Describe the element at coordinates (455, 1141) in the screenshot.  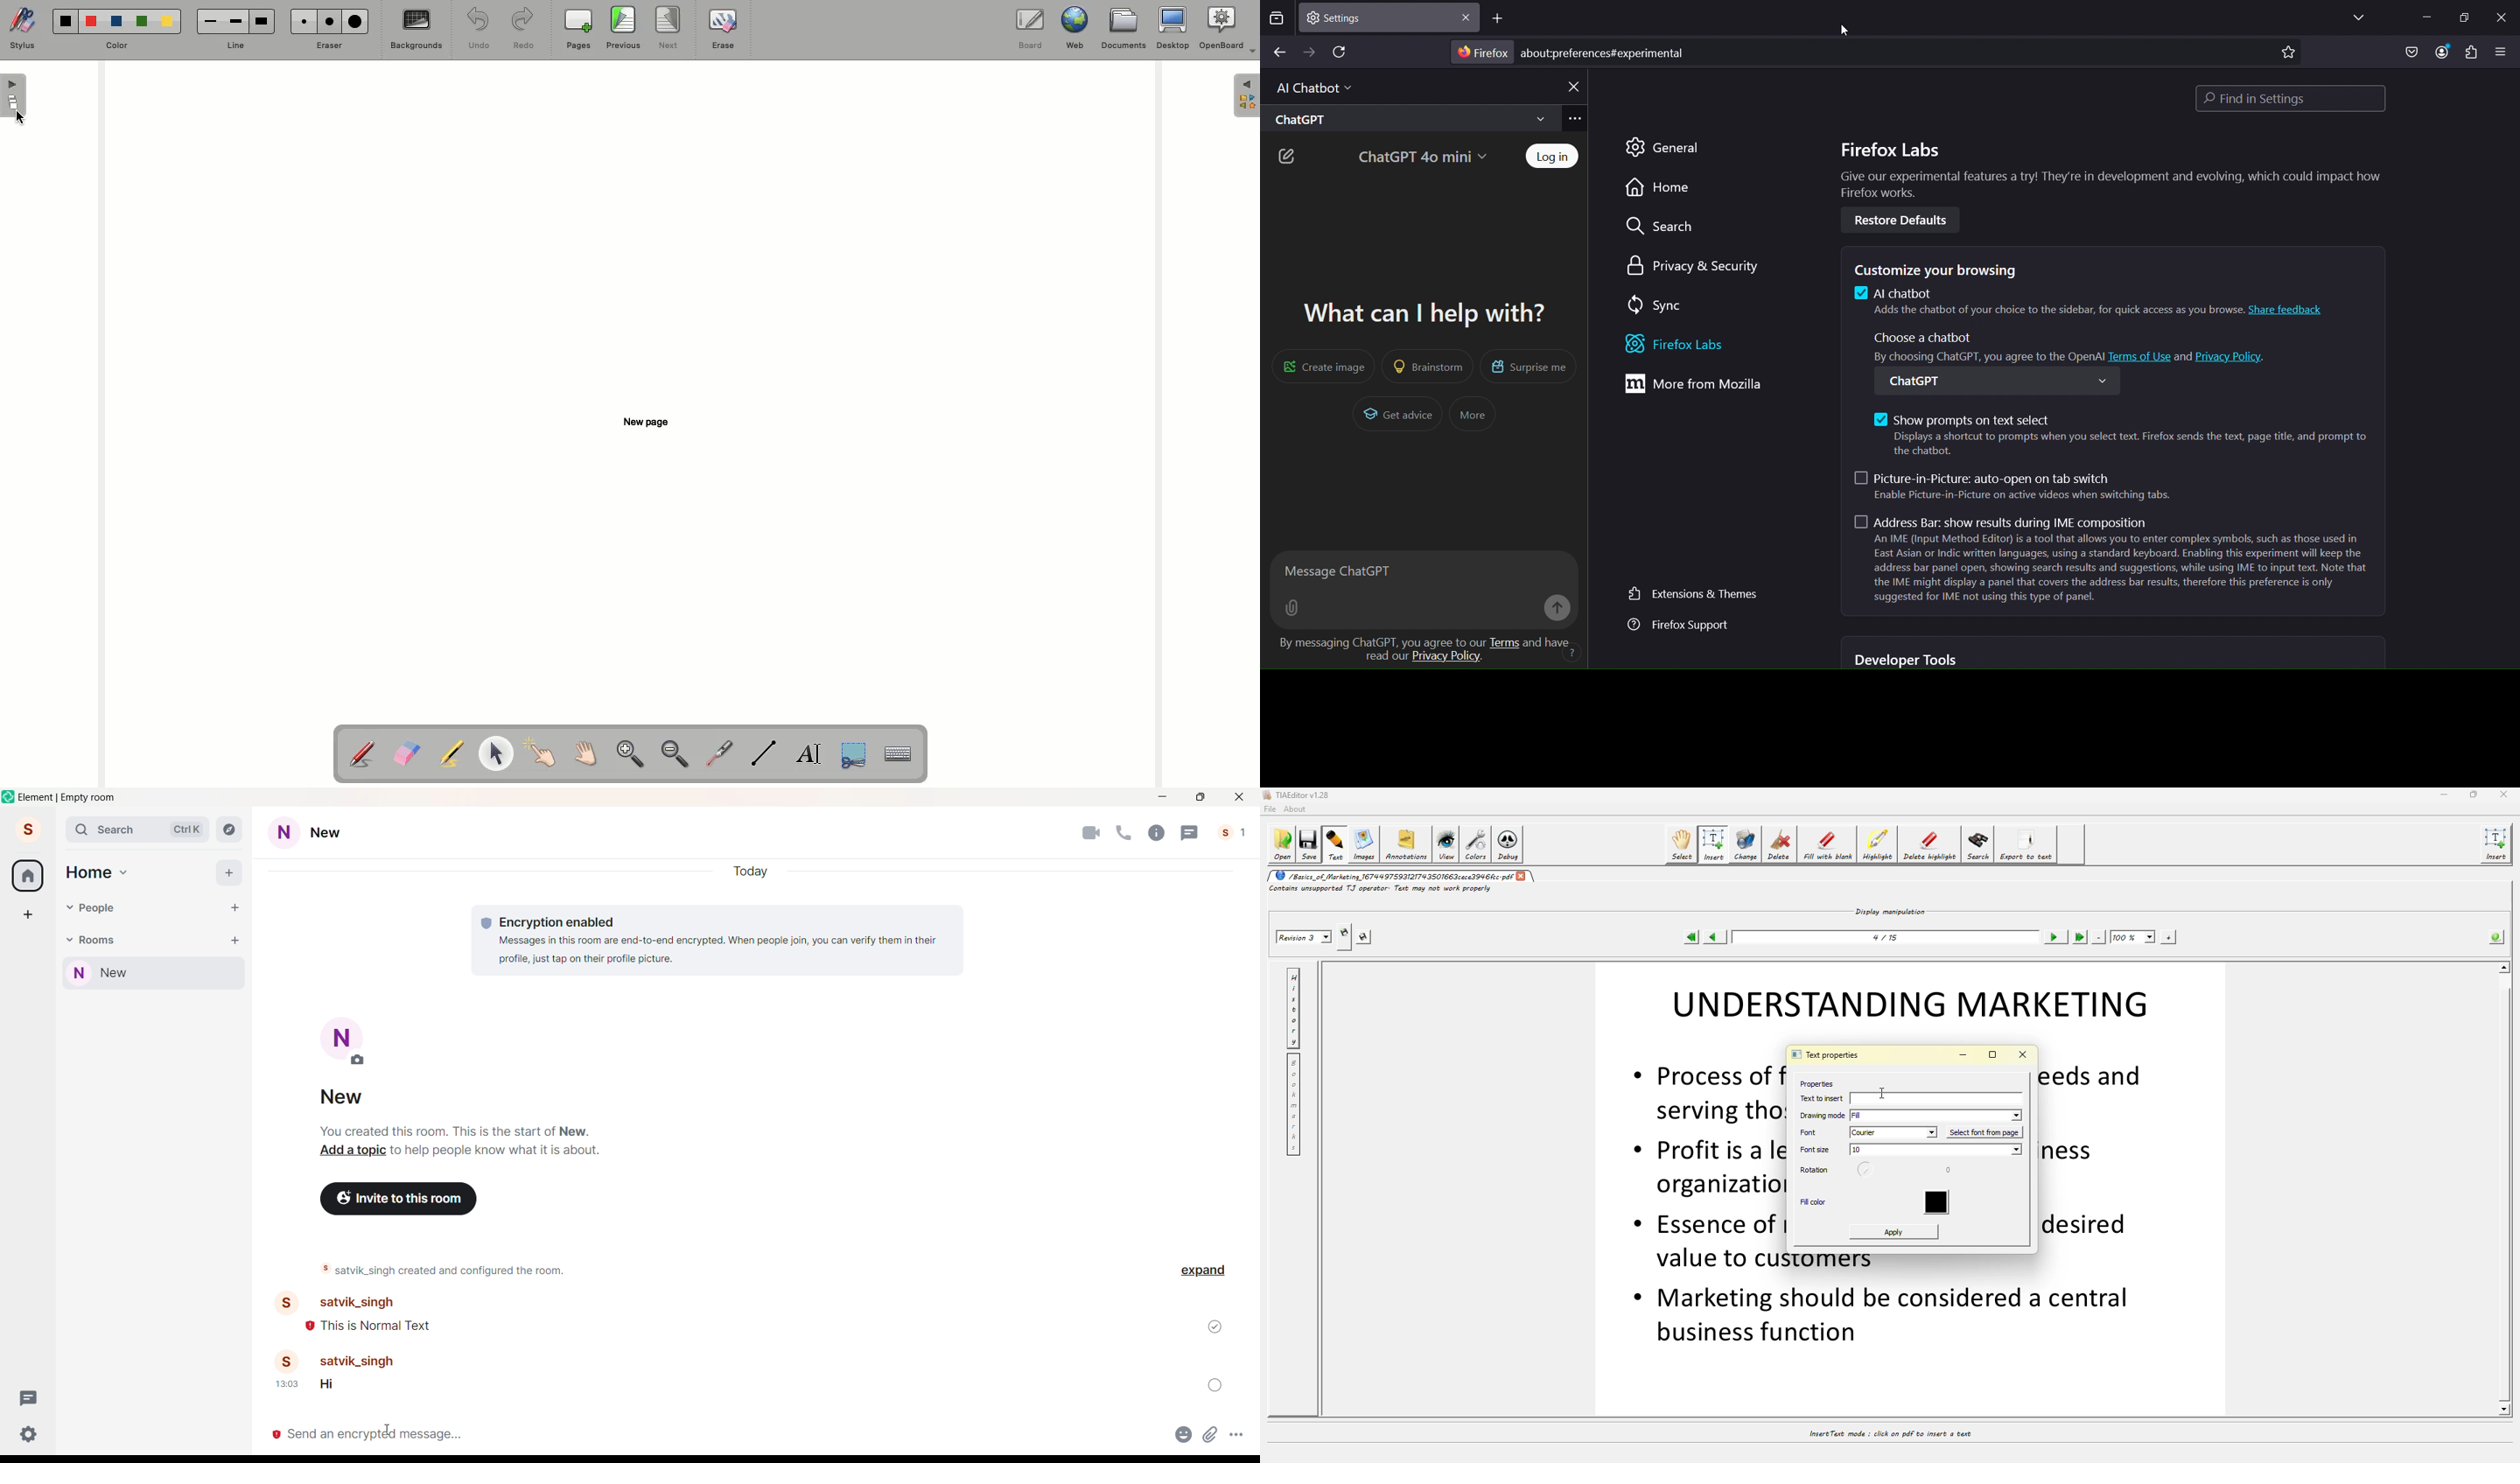
I see `You created this room. This is the start of New.
Add a topic to help people know what it is about.` at that location.